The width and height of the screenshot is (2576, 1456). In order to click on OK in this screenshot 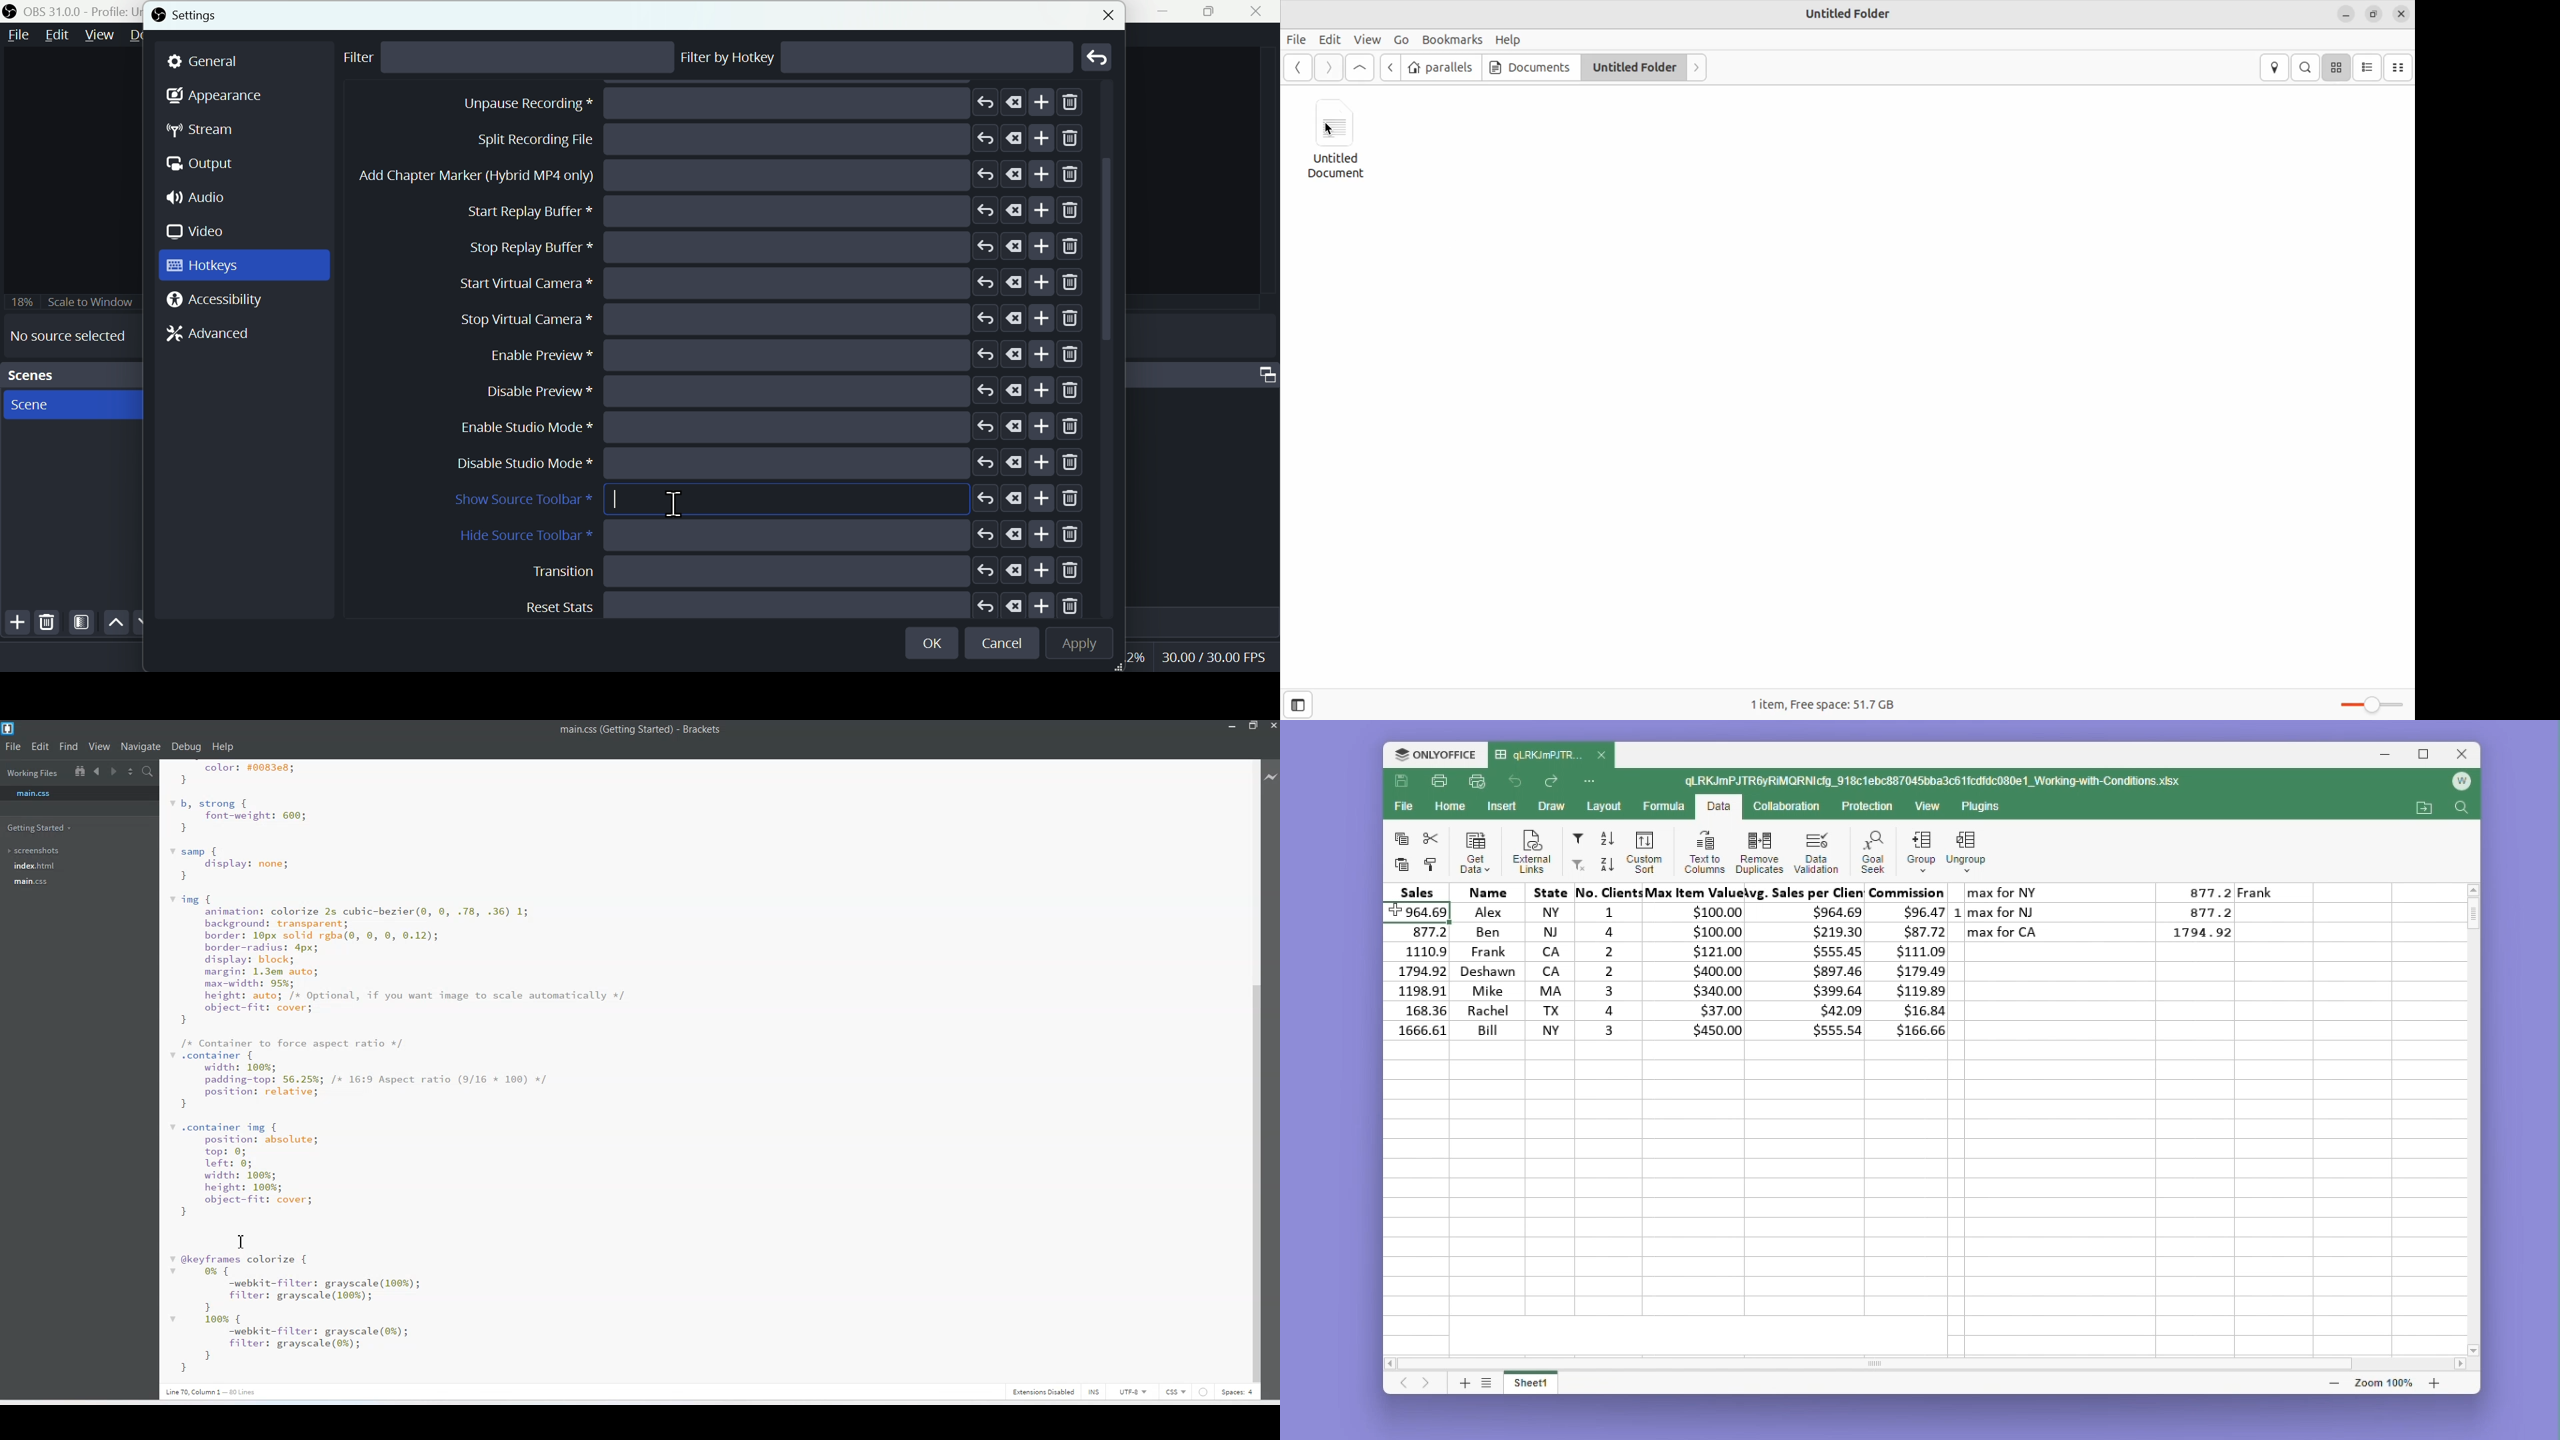, I will do `click(934, 641)`.